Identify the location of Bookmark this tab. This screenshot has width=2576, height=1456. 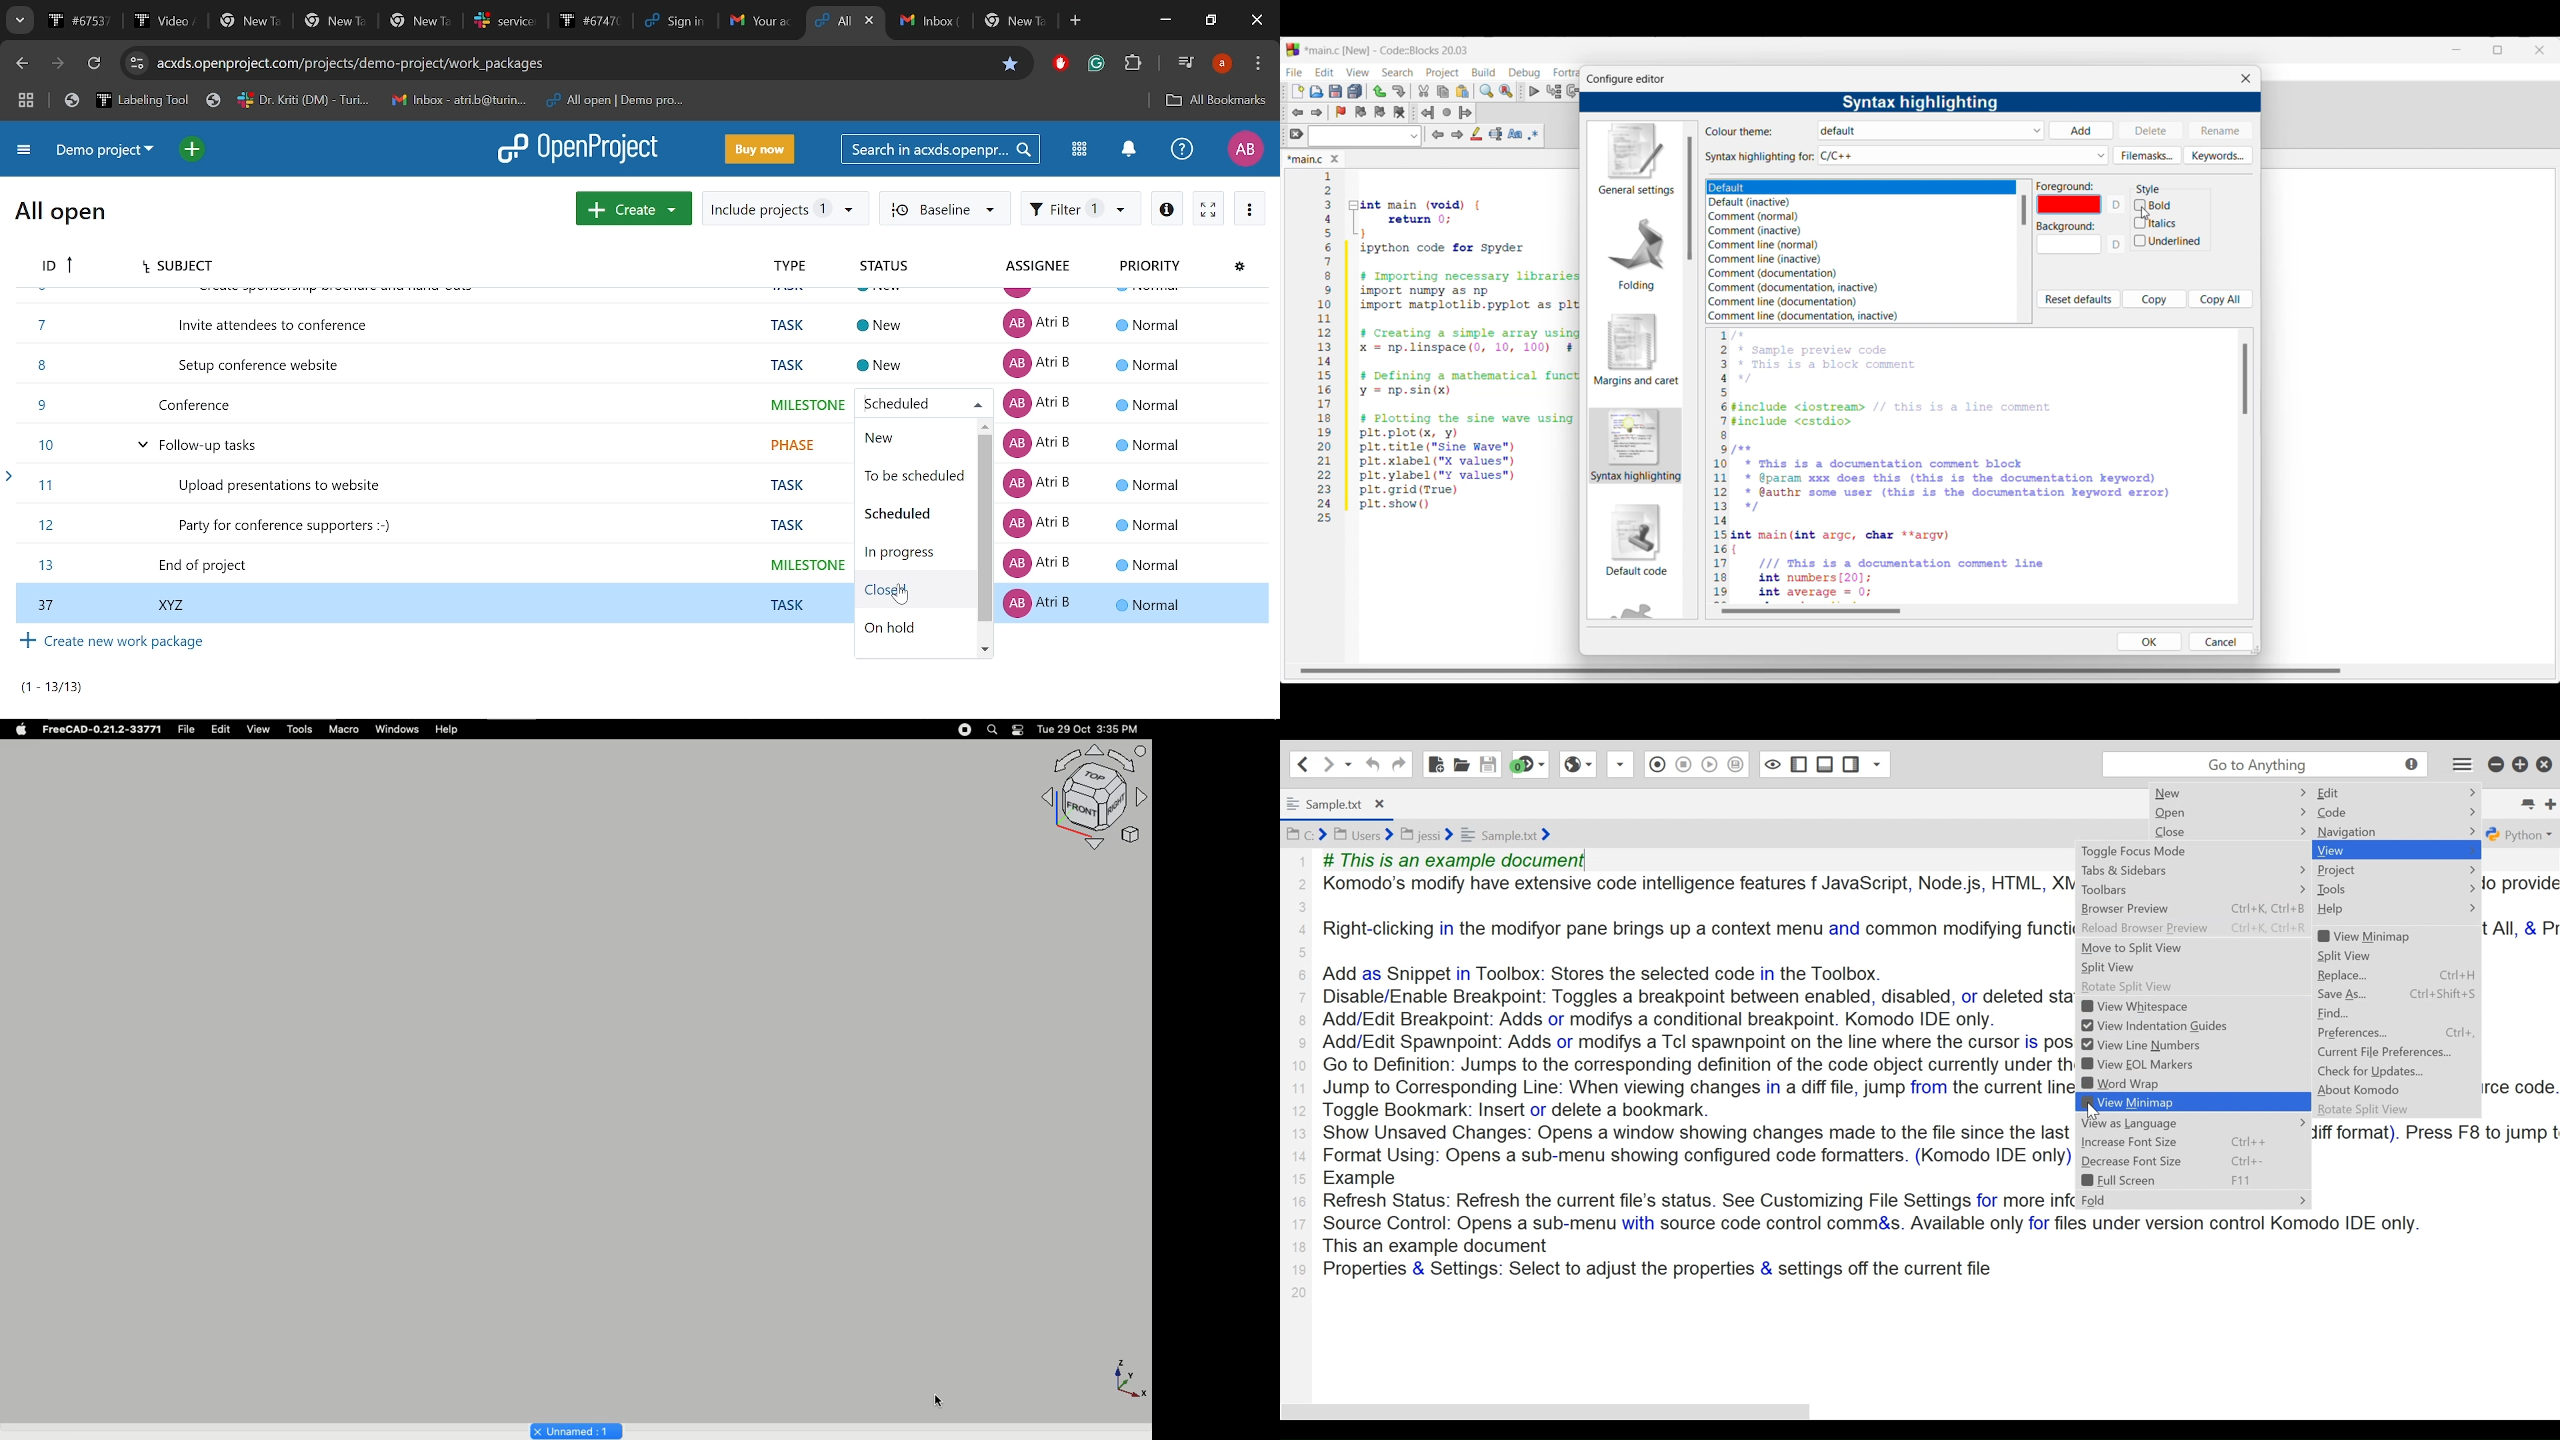
(1011, 64).